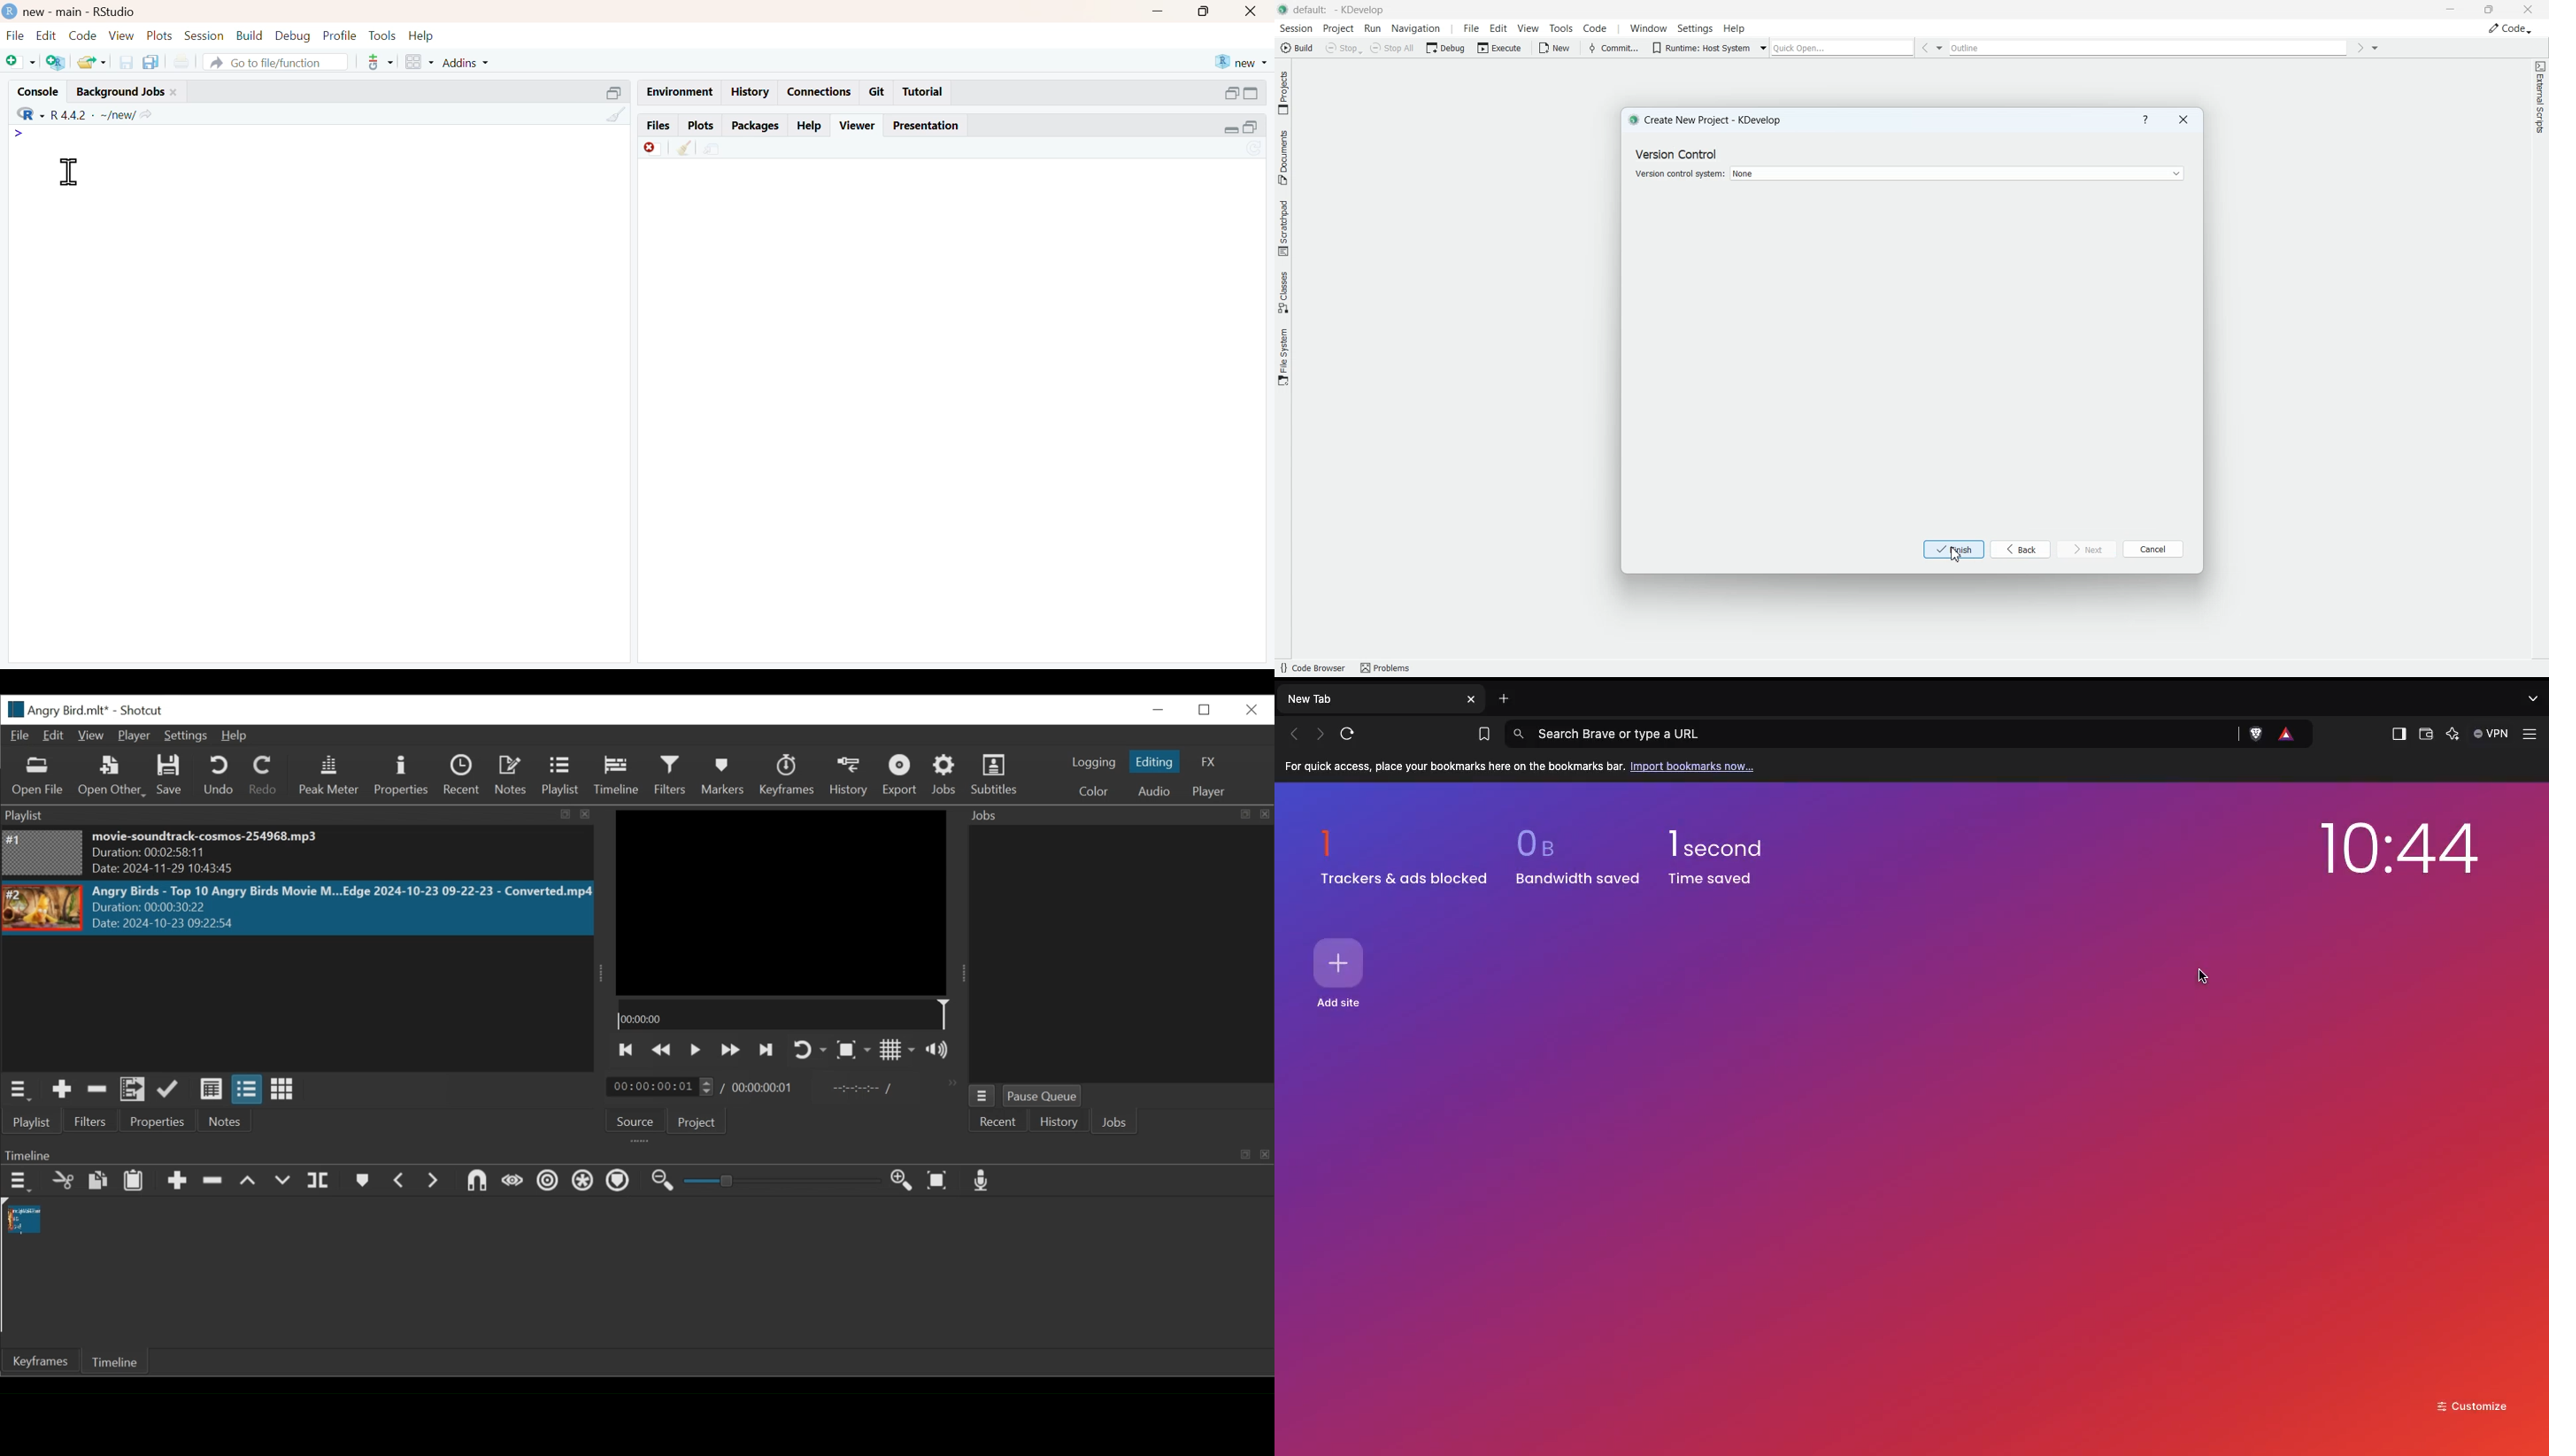 This screenshot has height=1456, width=2576. What do you see at coordinates (53, 735) in the screenshot?
I see `Edit` at bounding box center [53, 735].